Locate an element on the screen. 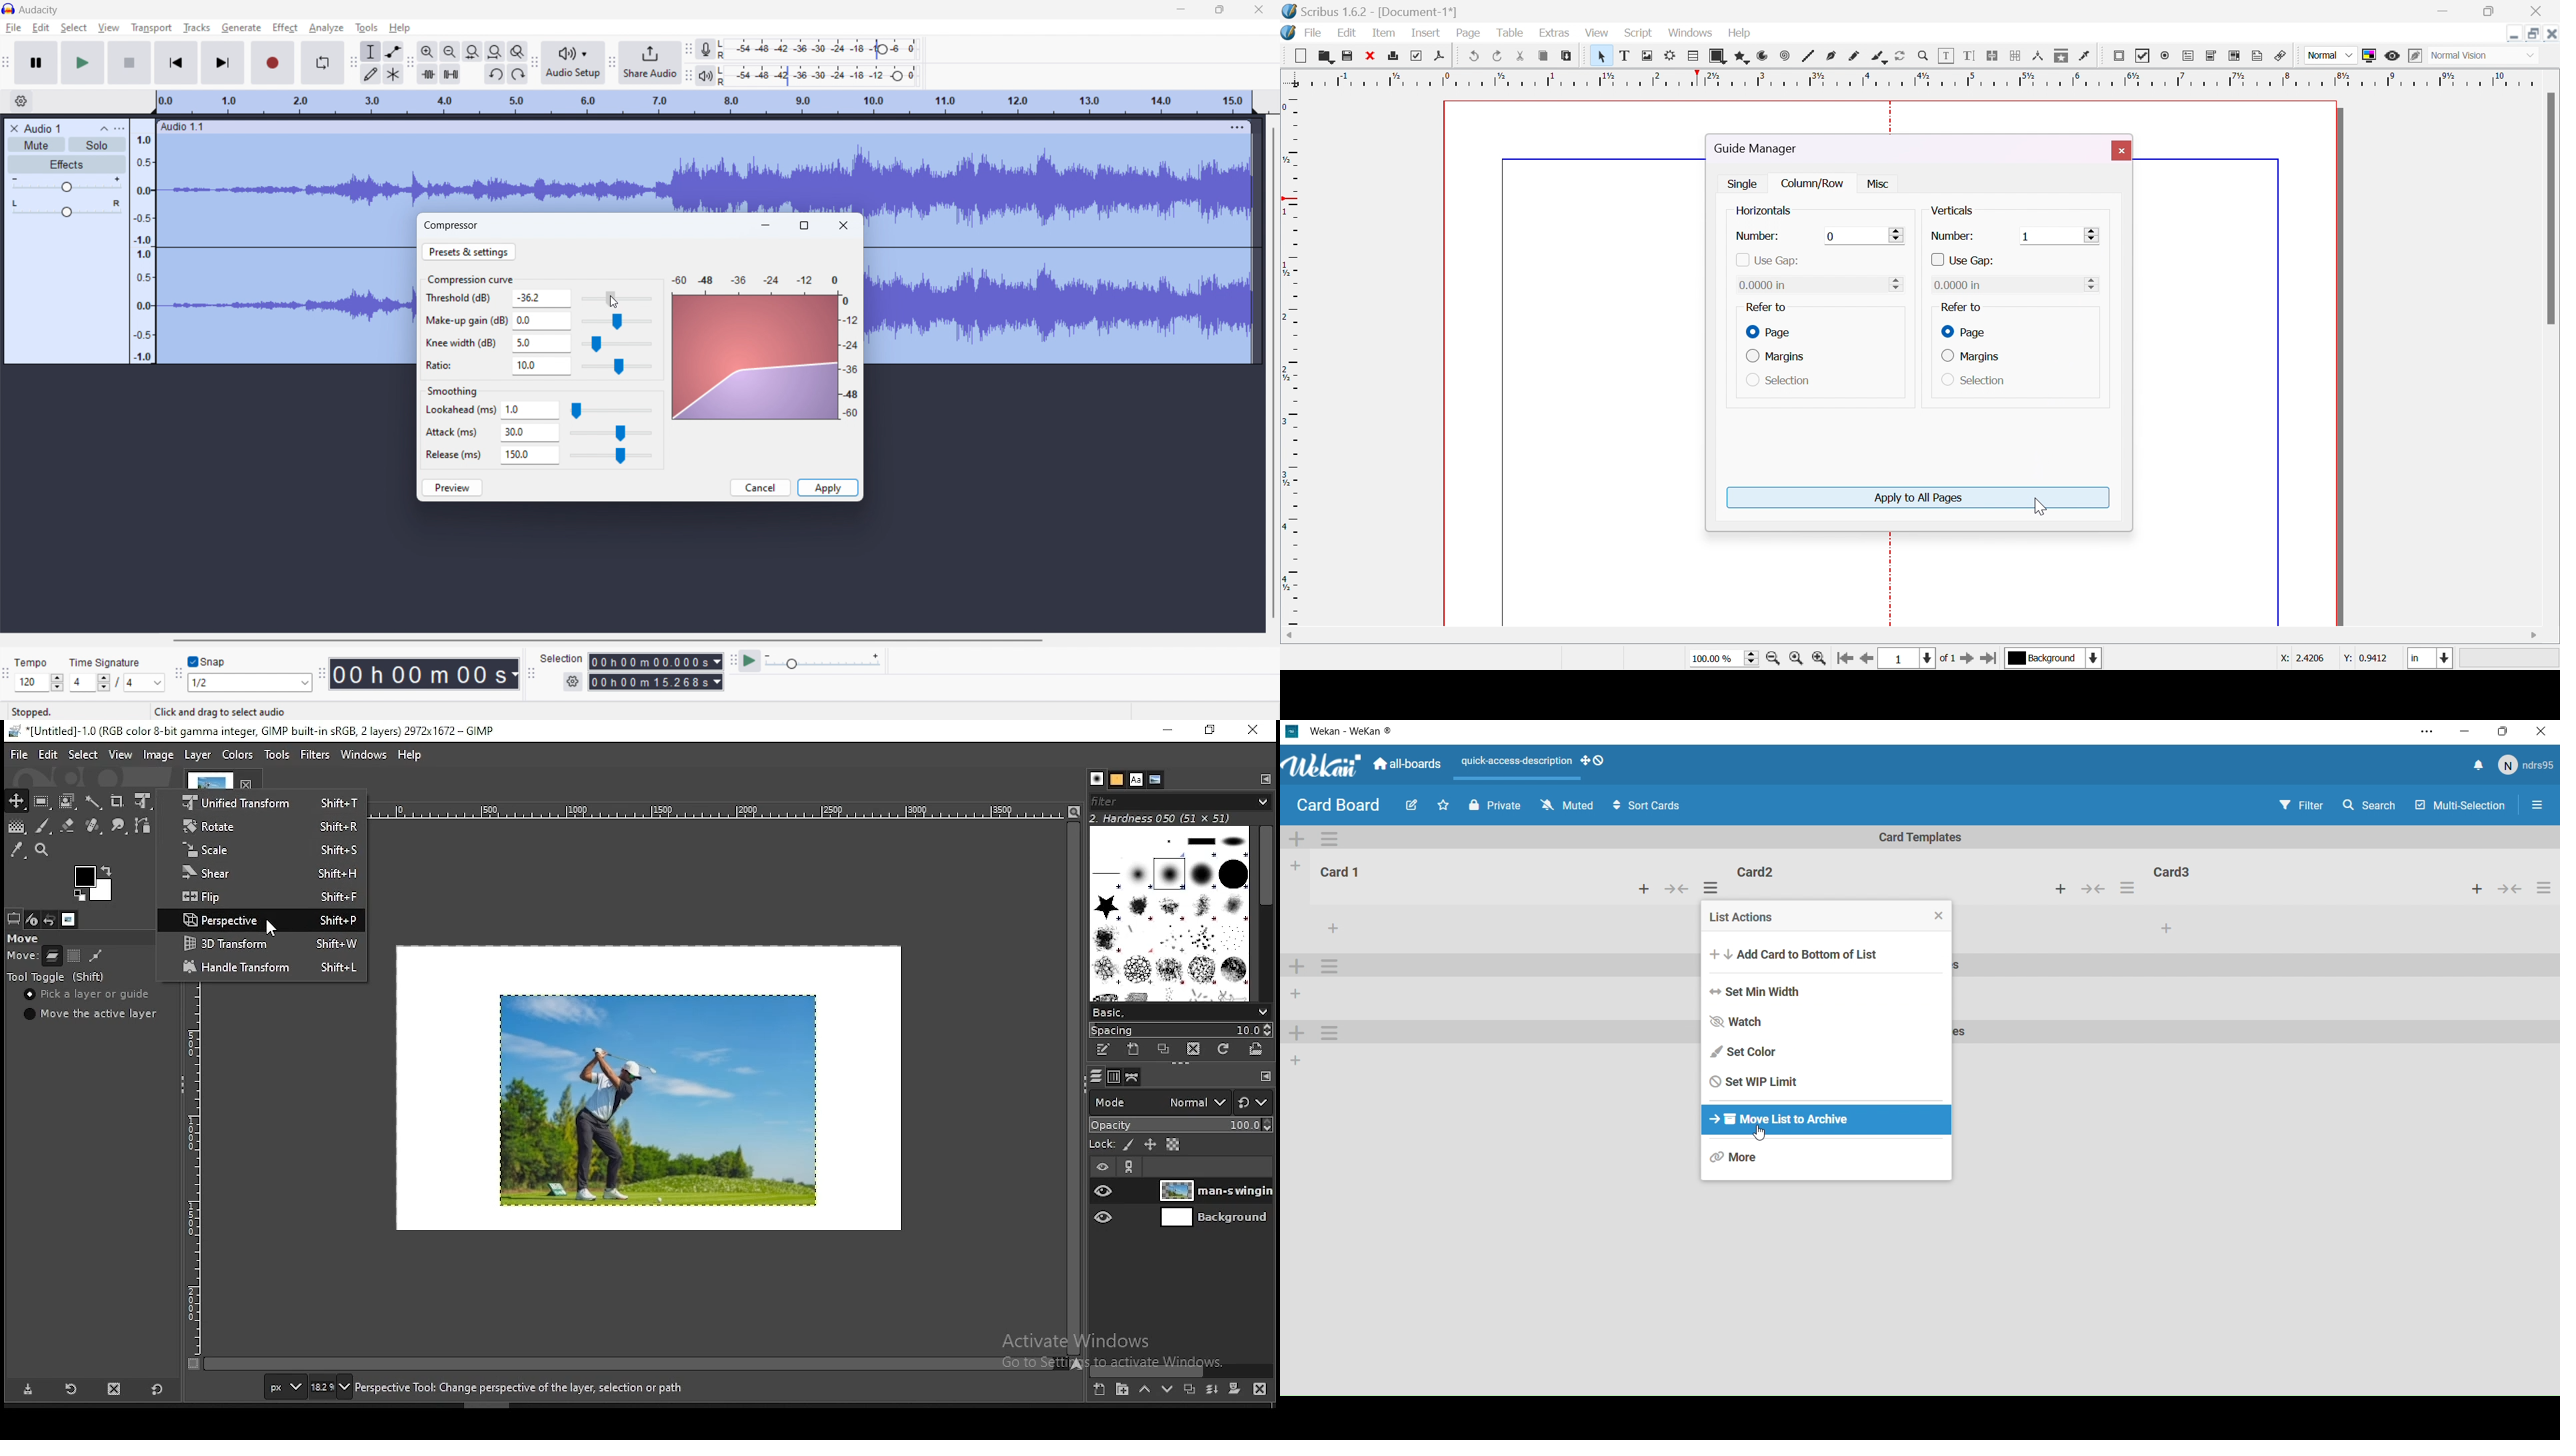 The image size is (2576, 1456). page is located at coordinates (1962, 331).